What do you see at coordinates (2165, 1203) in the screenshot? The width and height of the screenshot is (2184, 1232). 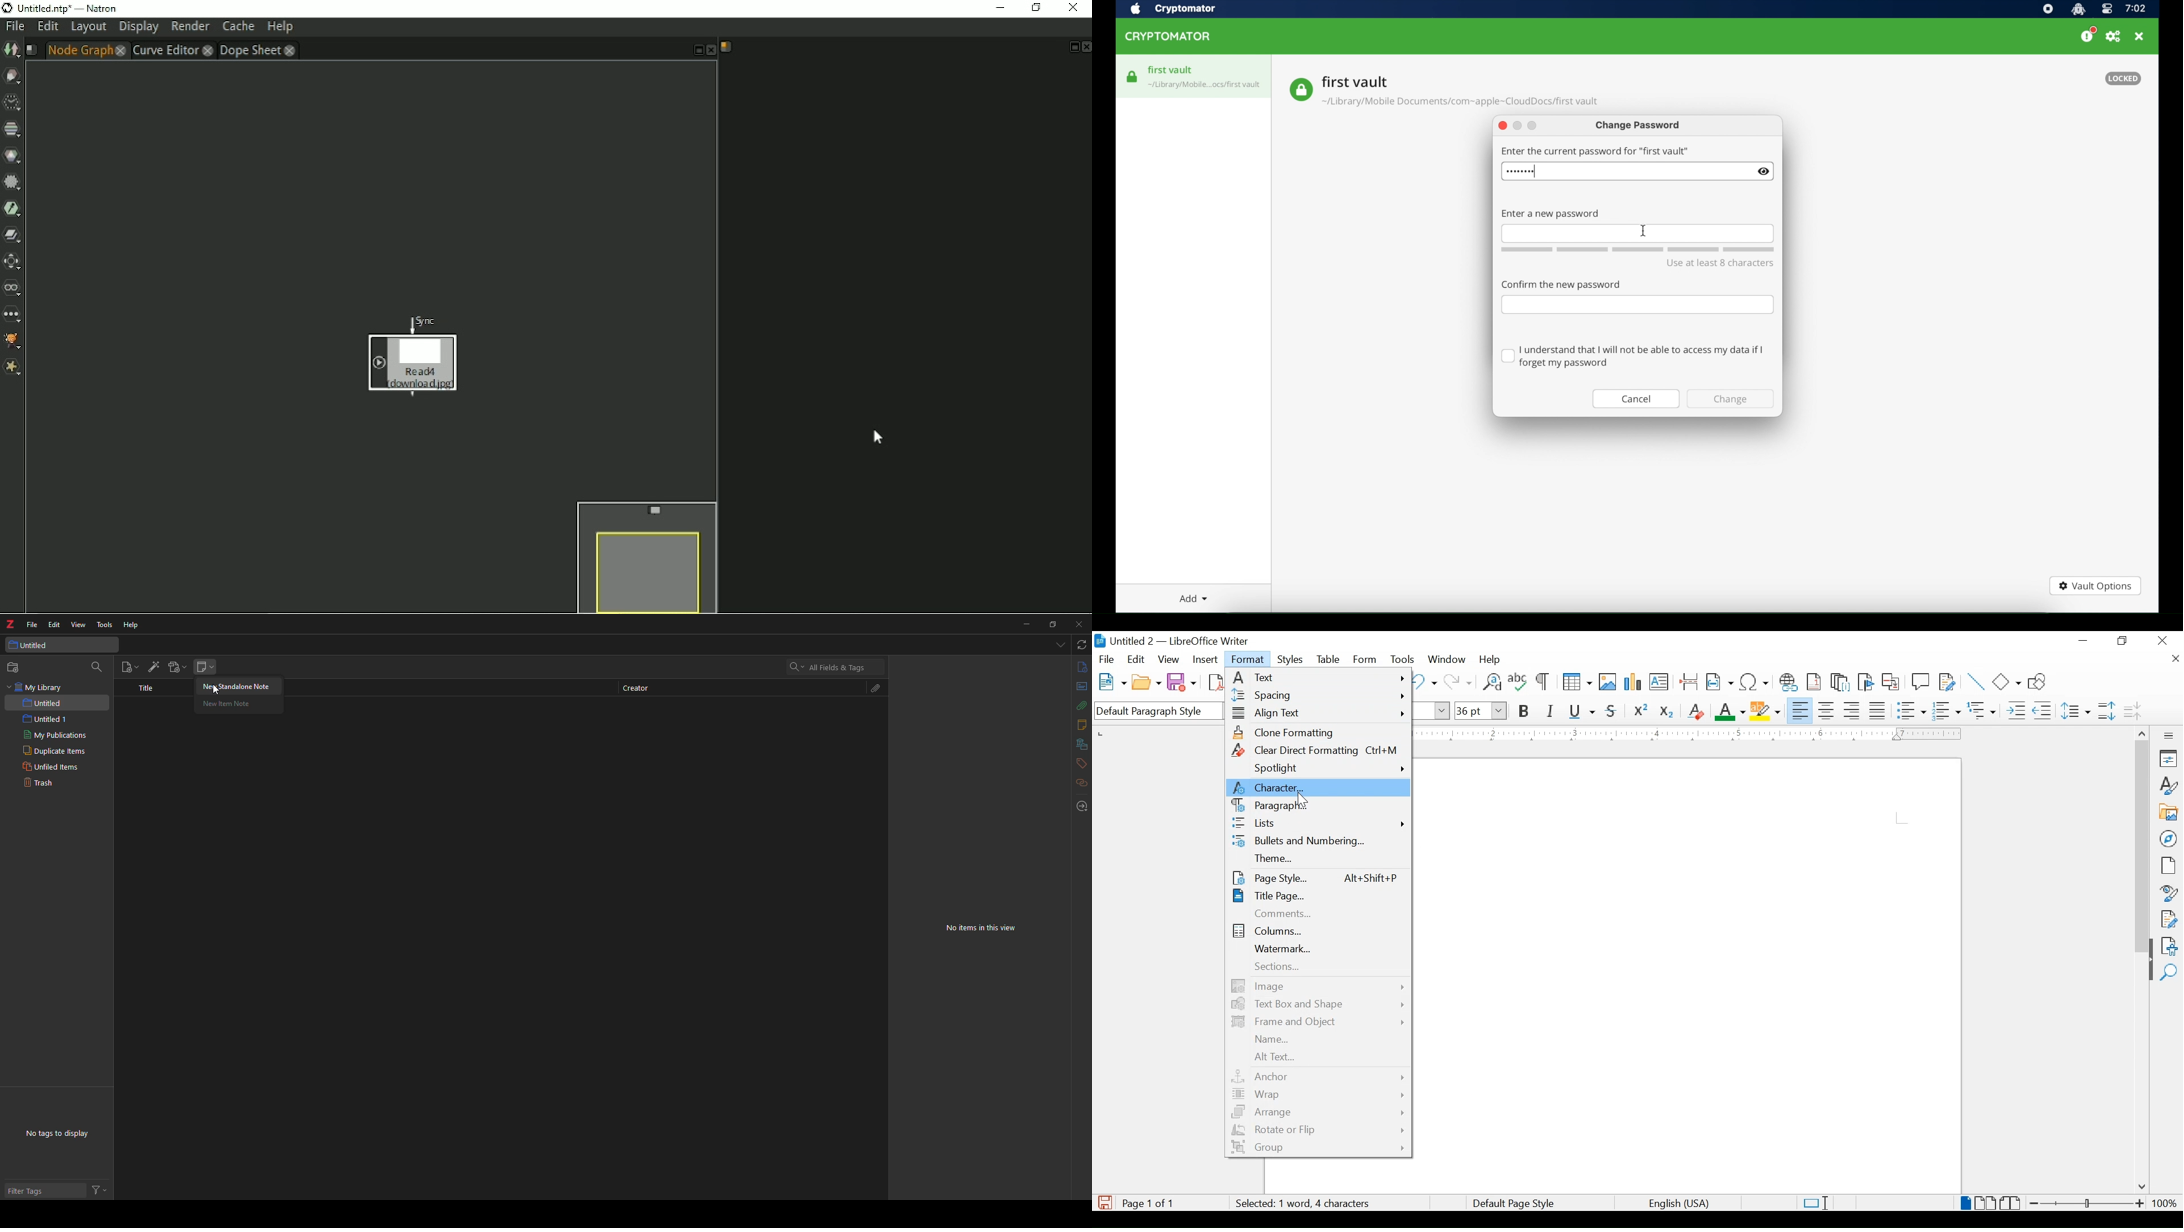 I see `zoom level` at bounding box center [2165, 1203].